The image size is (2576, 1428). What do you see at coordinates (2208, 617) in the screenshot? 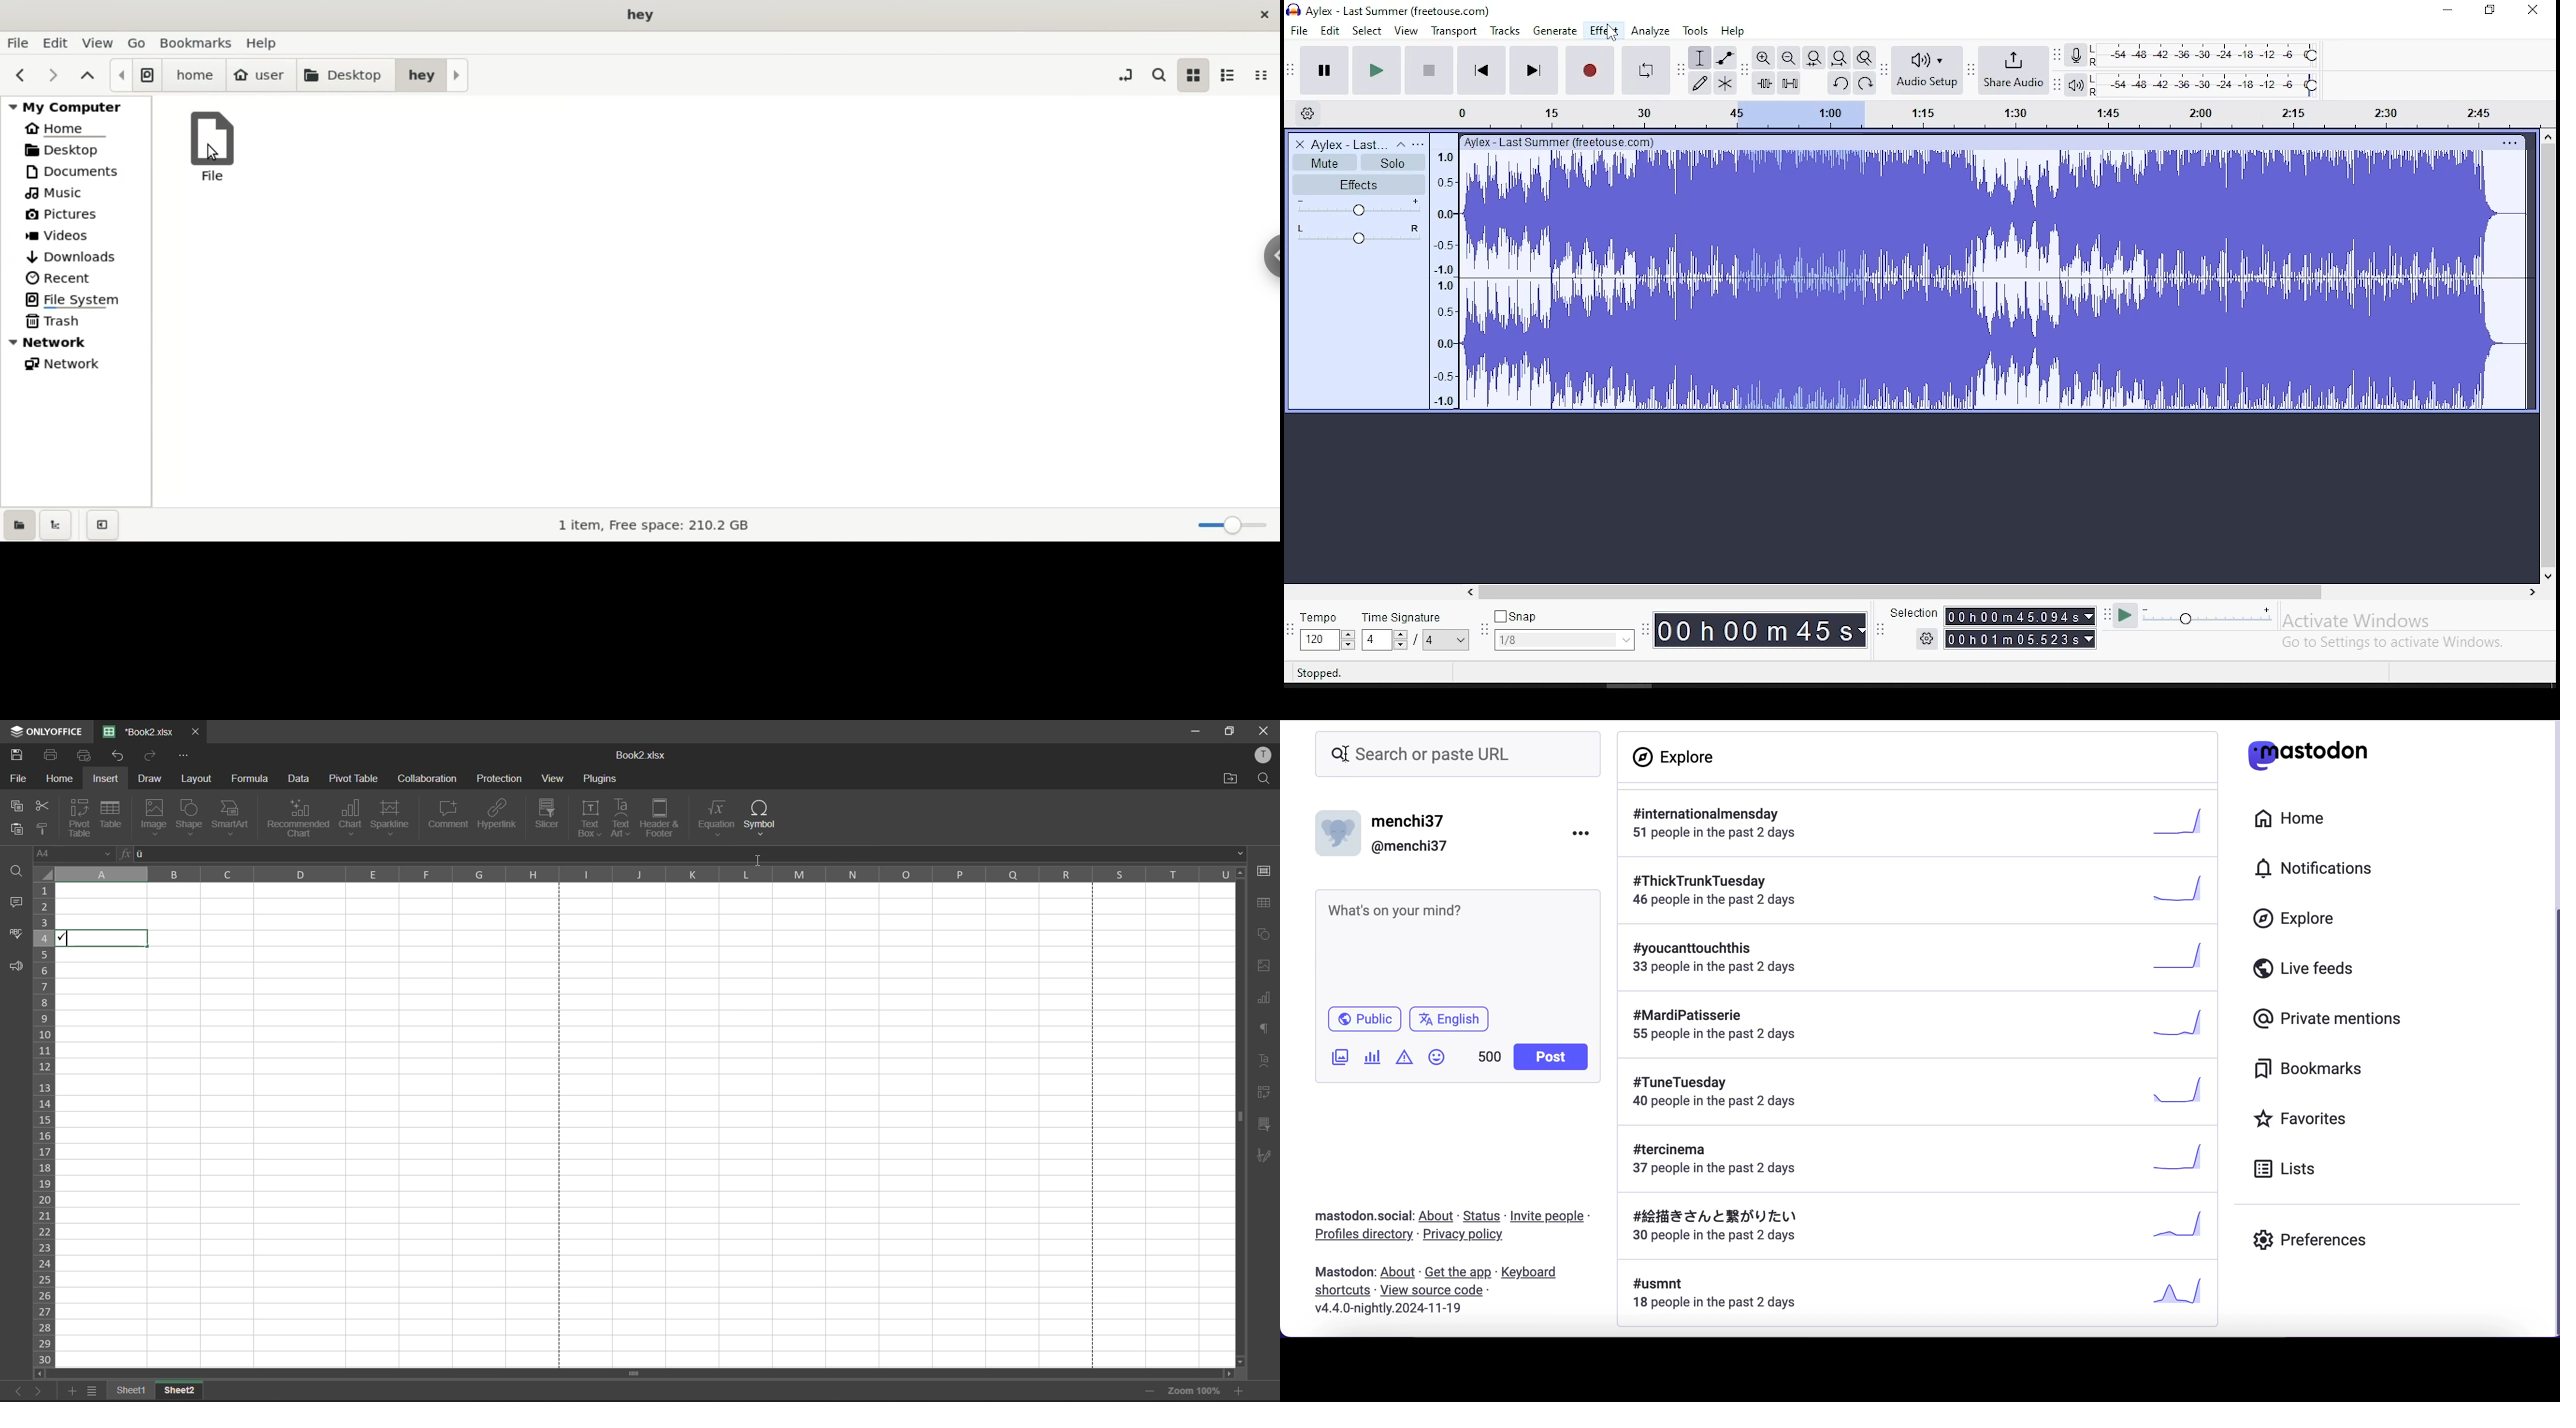
I see `playback speed` at bounding box center [2208, 617].